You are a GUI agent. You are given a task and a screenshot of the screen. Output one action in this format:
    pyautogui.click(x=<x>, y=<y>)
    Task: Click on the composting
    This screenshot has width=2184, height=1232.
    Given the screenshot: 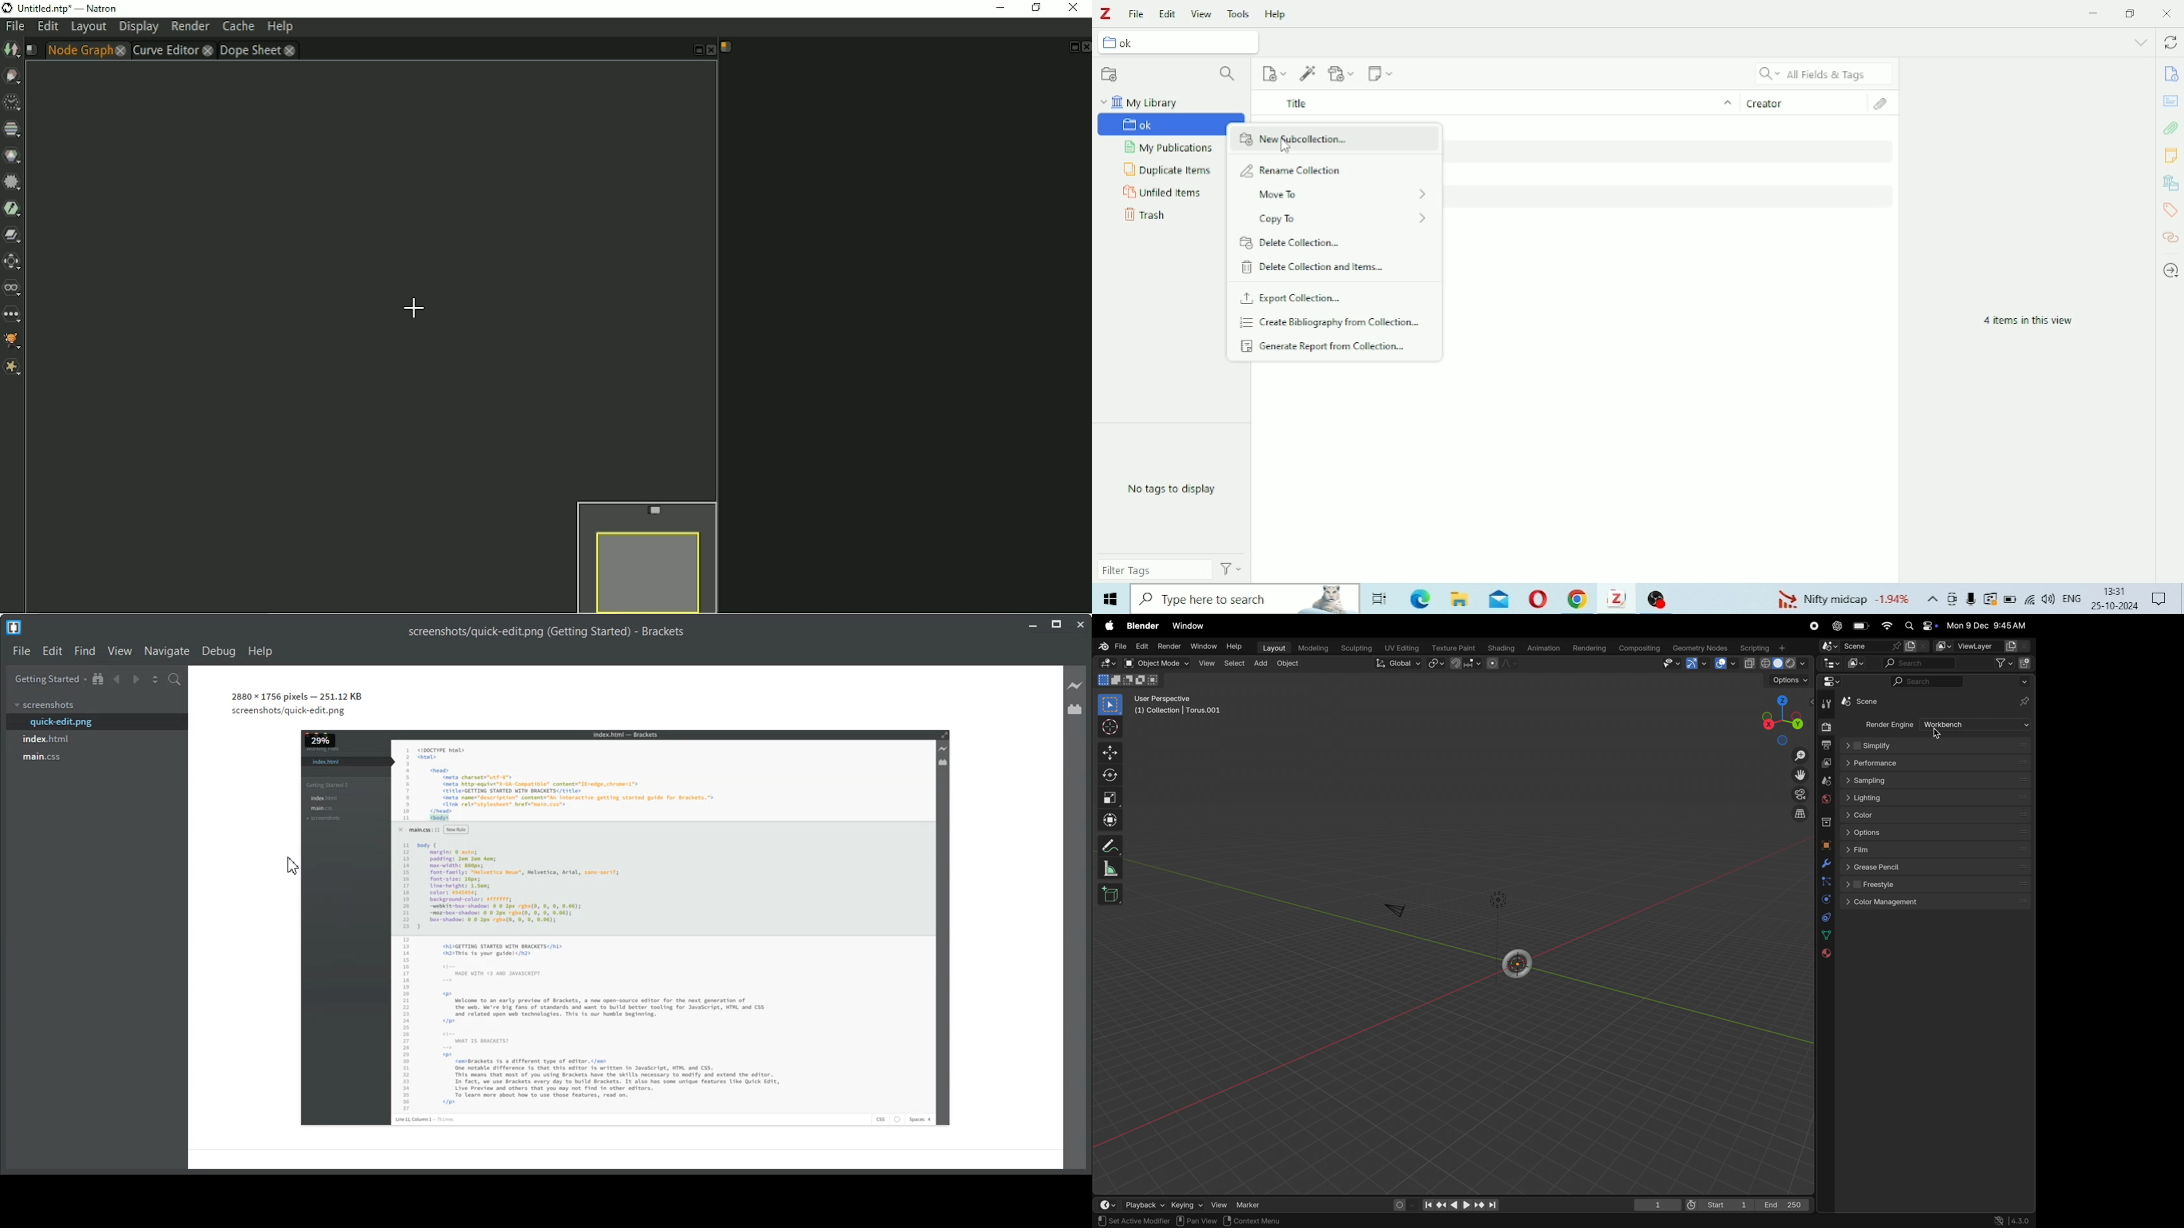 What is the action you would take?
    pyautogui.click(x=1640, y=649)
    